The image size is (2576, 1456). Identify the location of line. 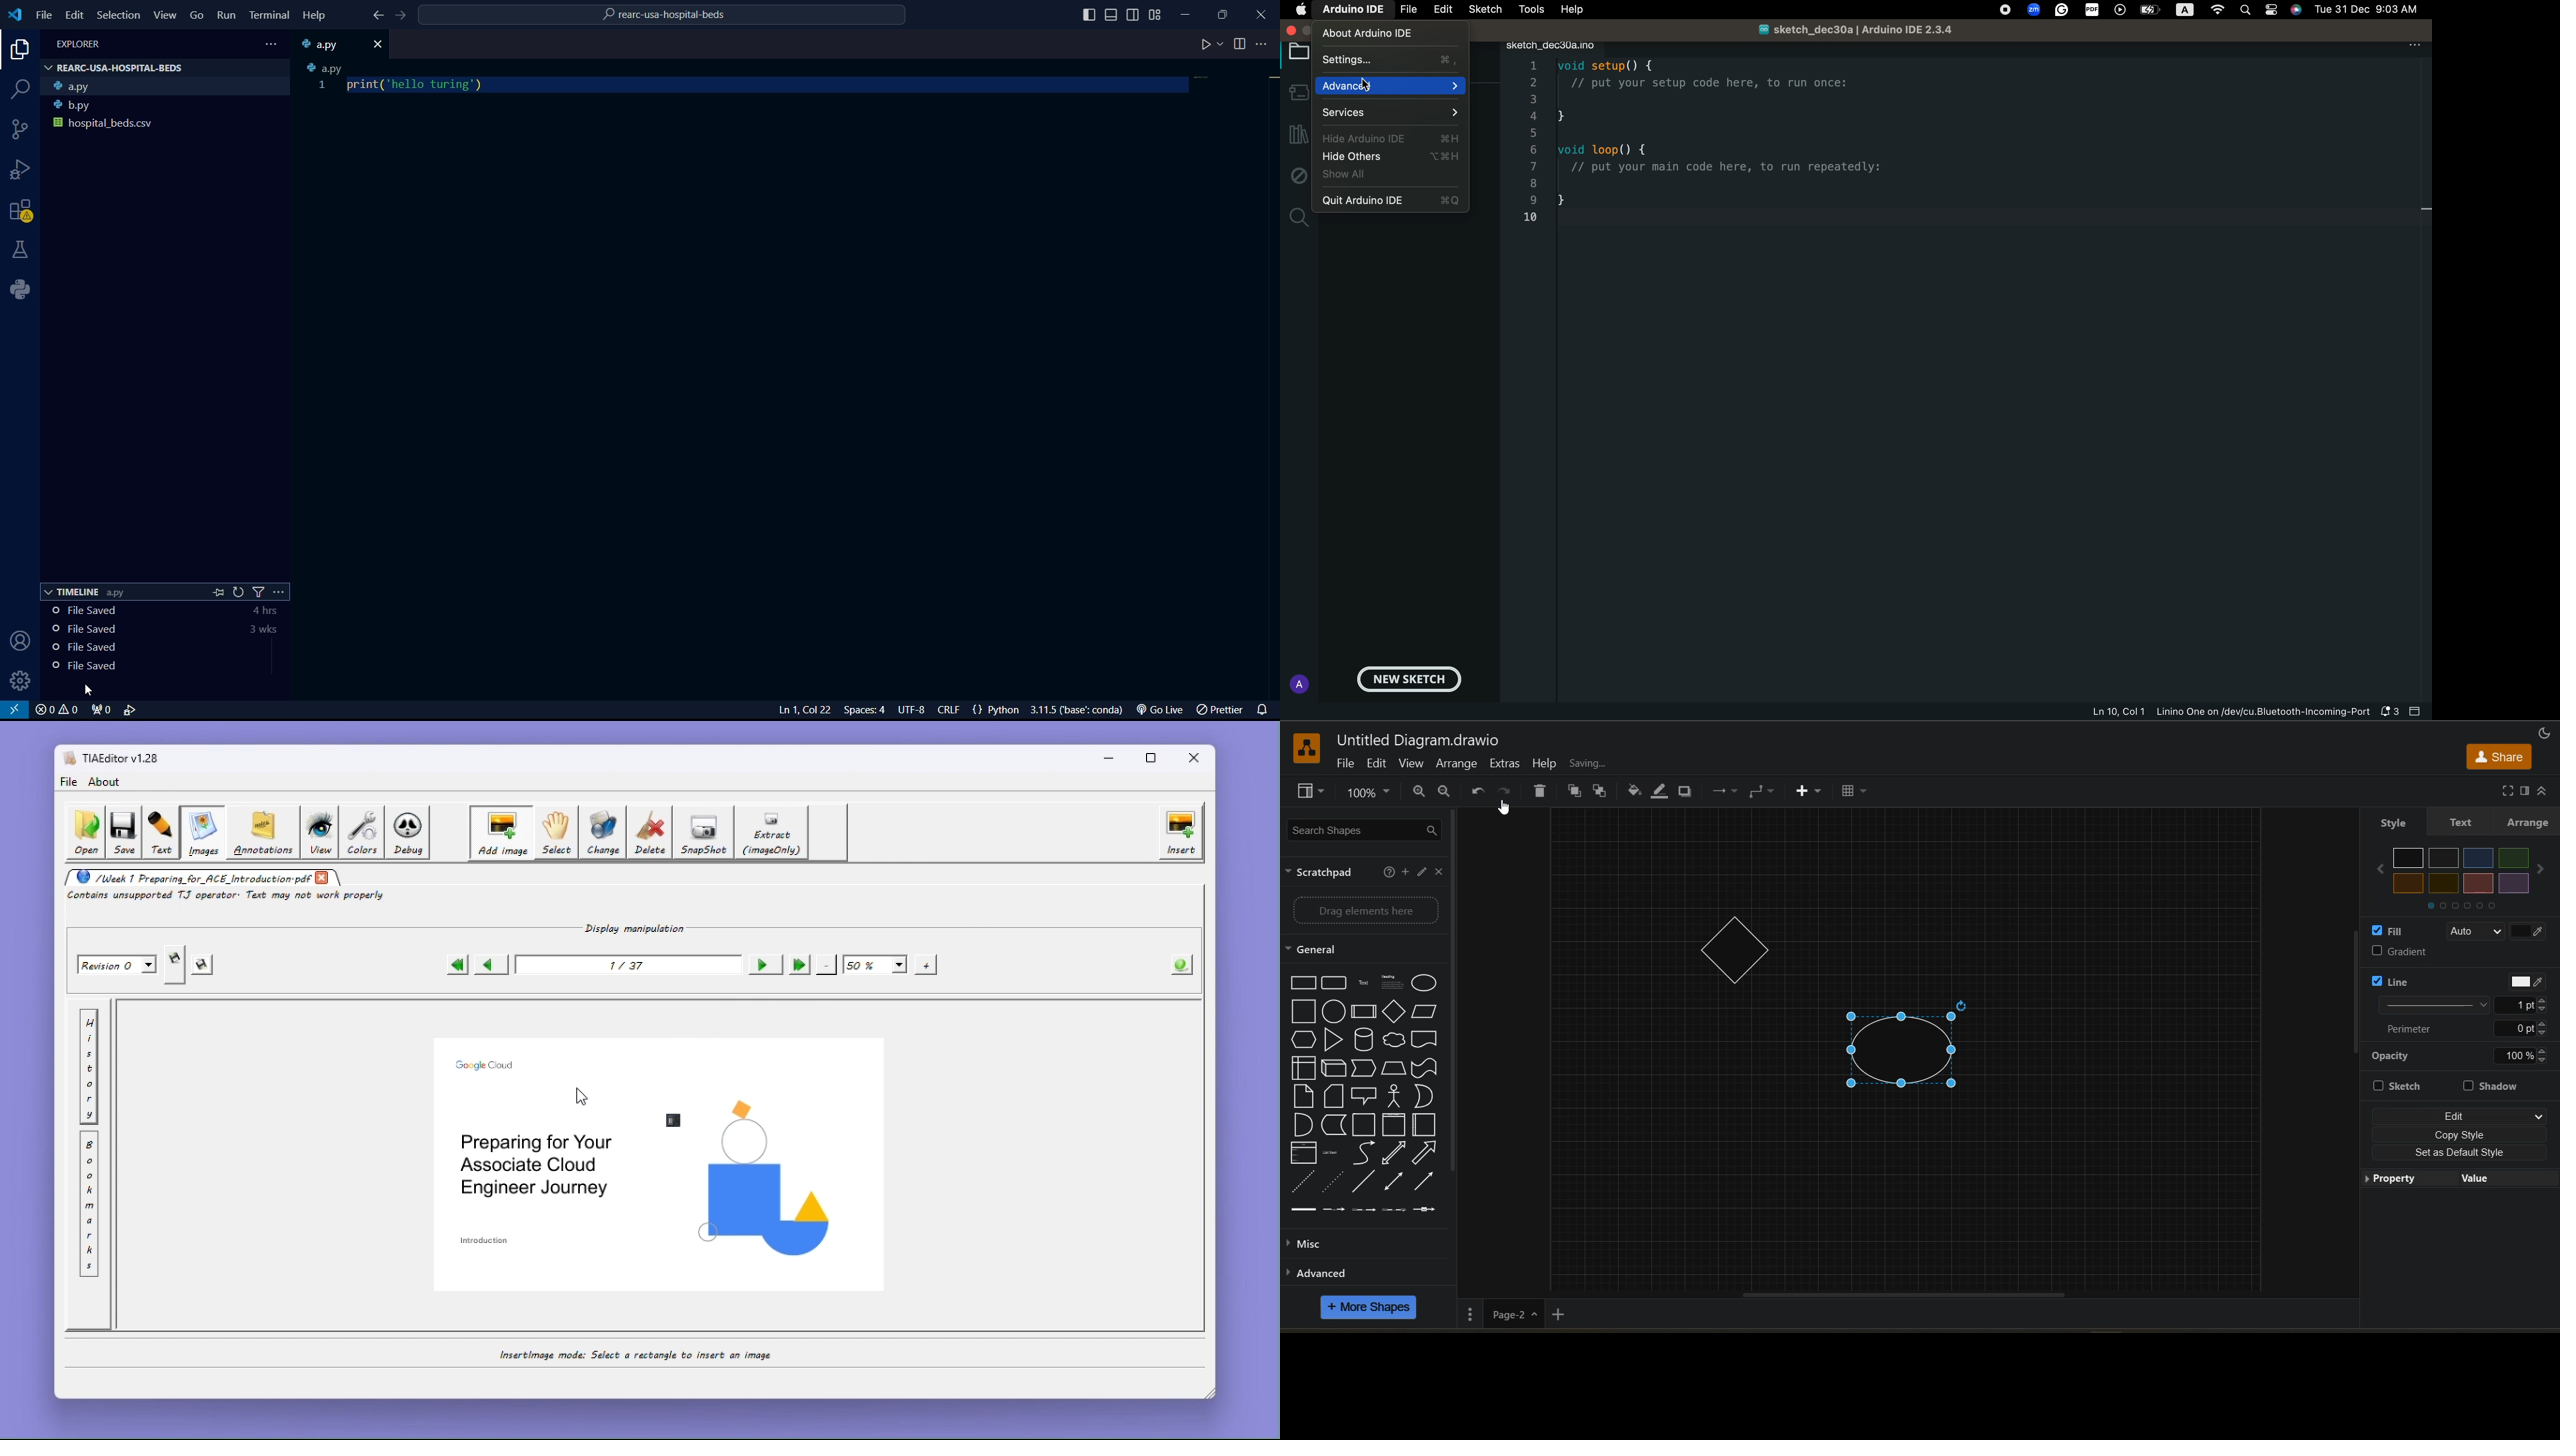
(2463, 995).